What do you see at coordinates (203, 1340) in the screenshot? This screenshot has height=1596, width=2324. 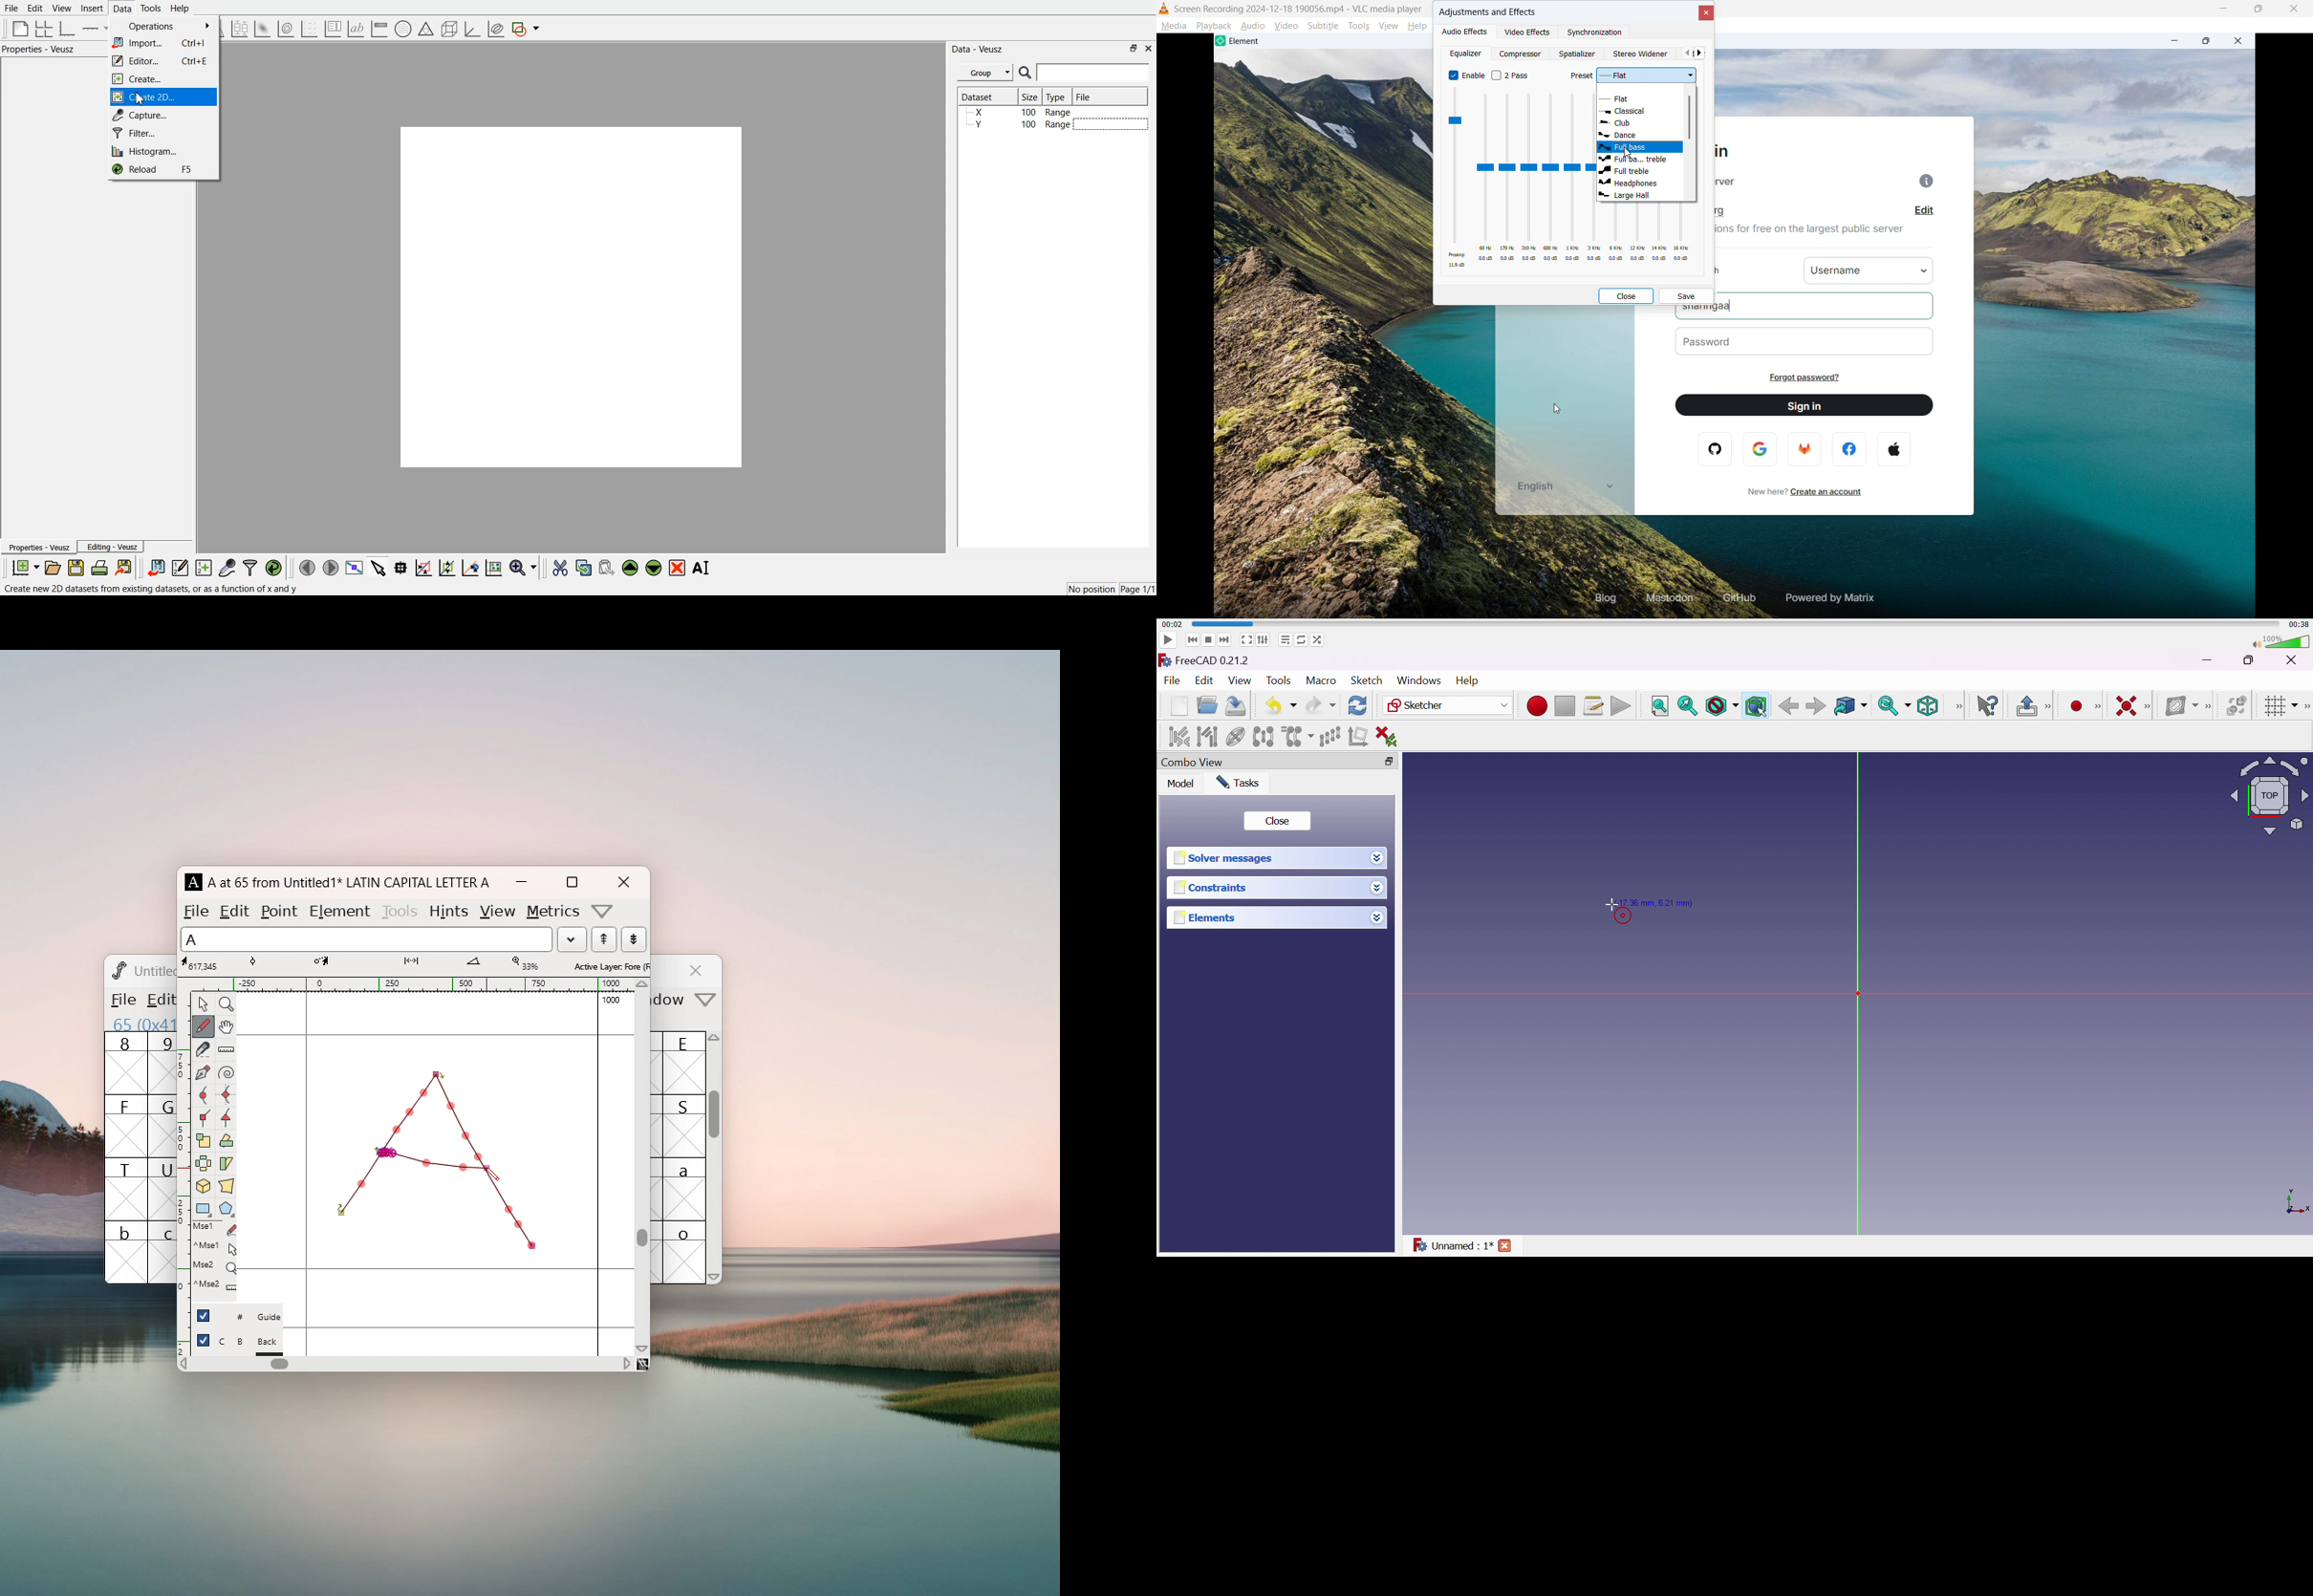 I see `checkbox` at bounding box center [203, 1340].